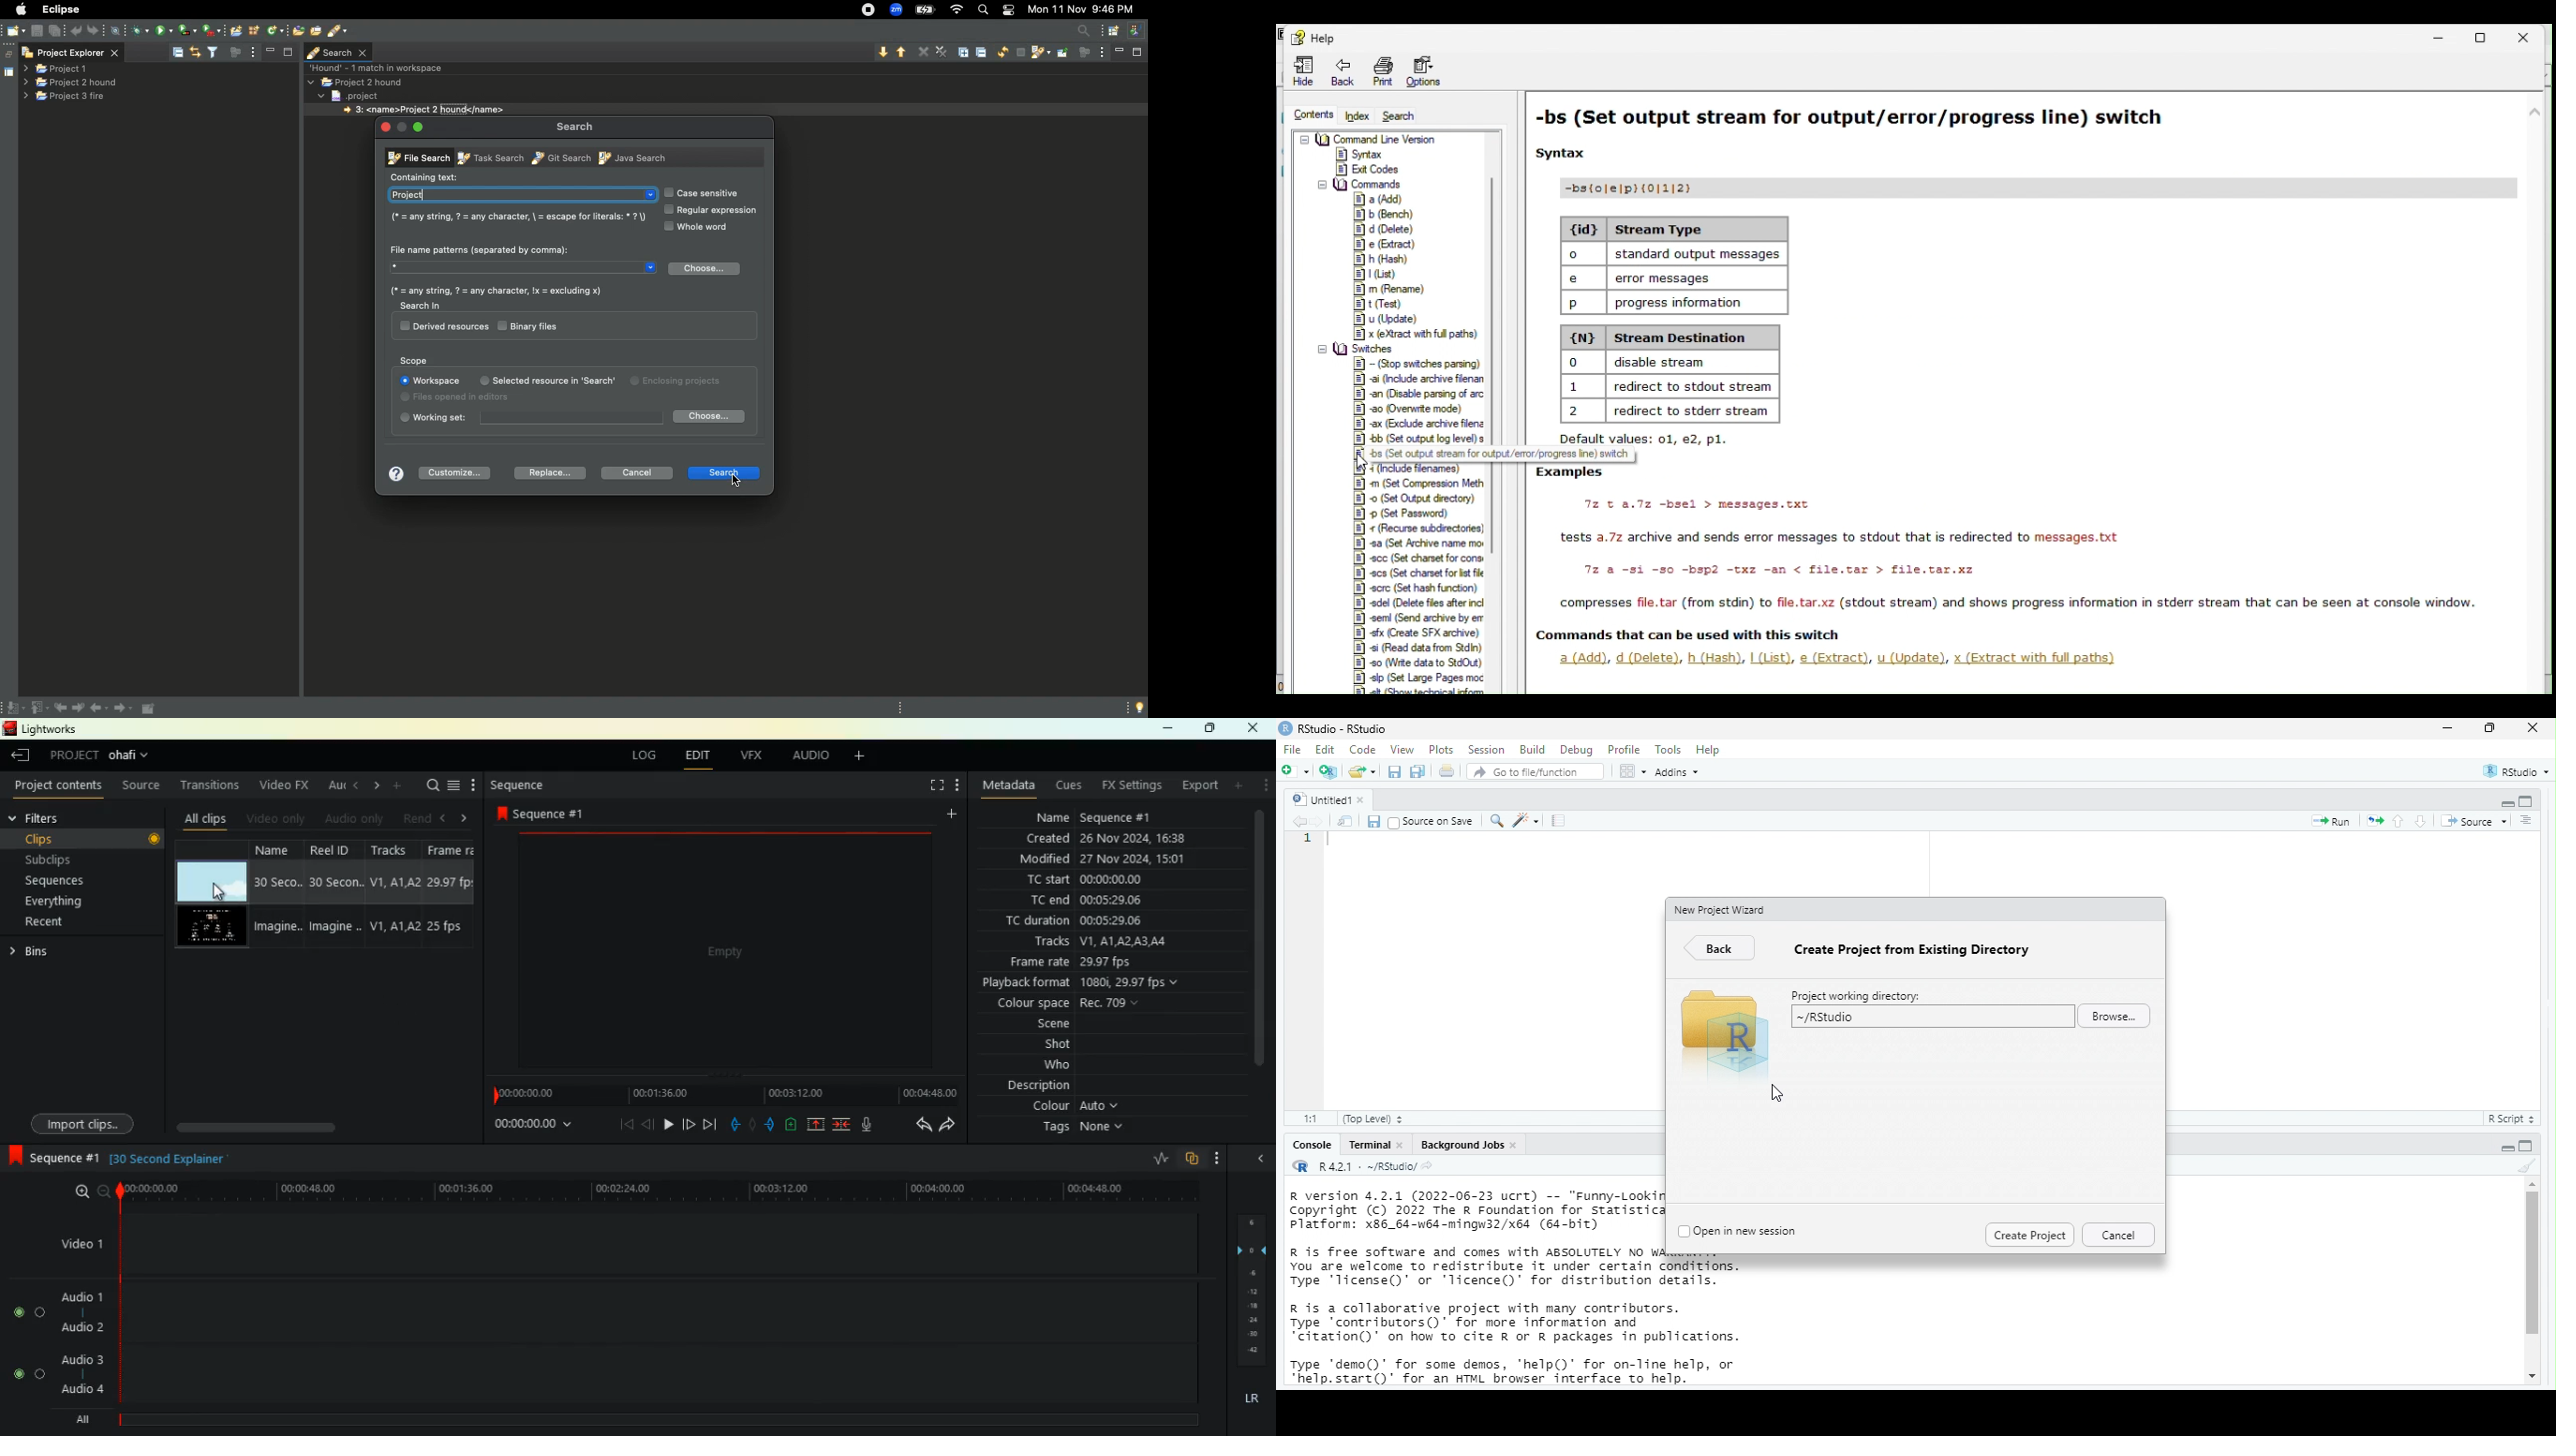  Describe the element at coordinates (967, 51) in the screenshot. I see `Expand all` at that location.